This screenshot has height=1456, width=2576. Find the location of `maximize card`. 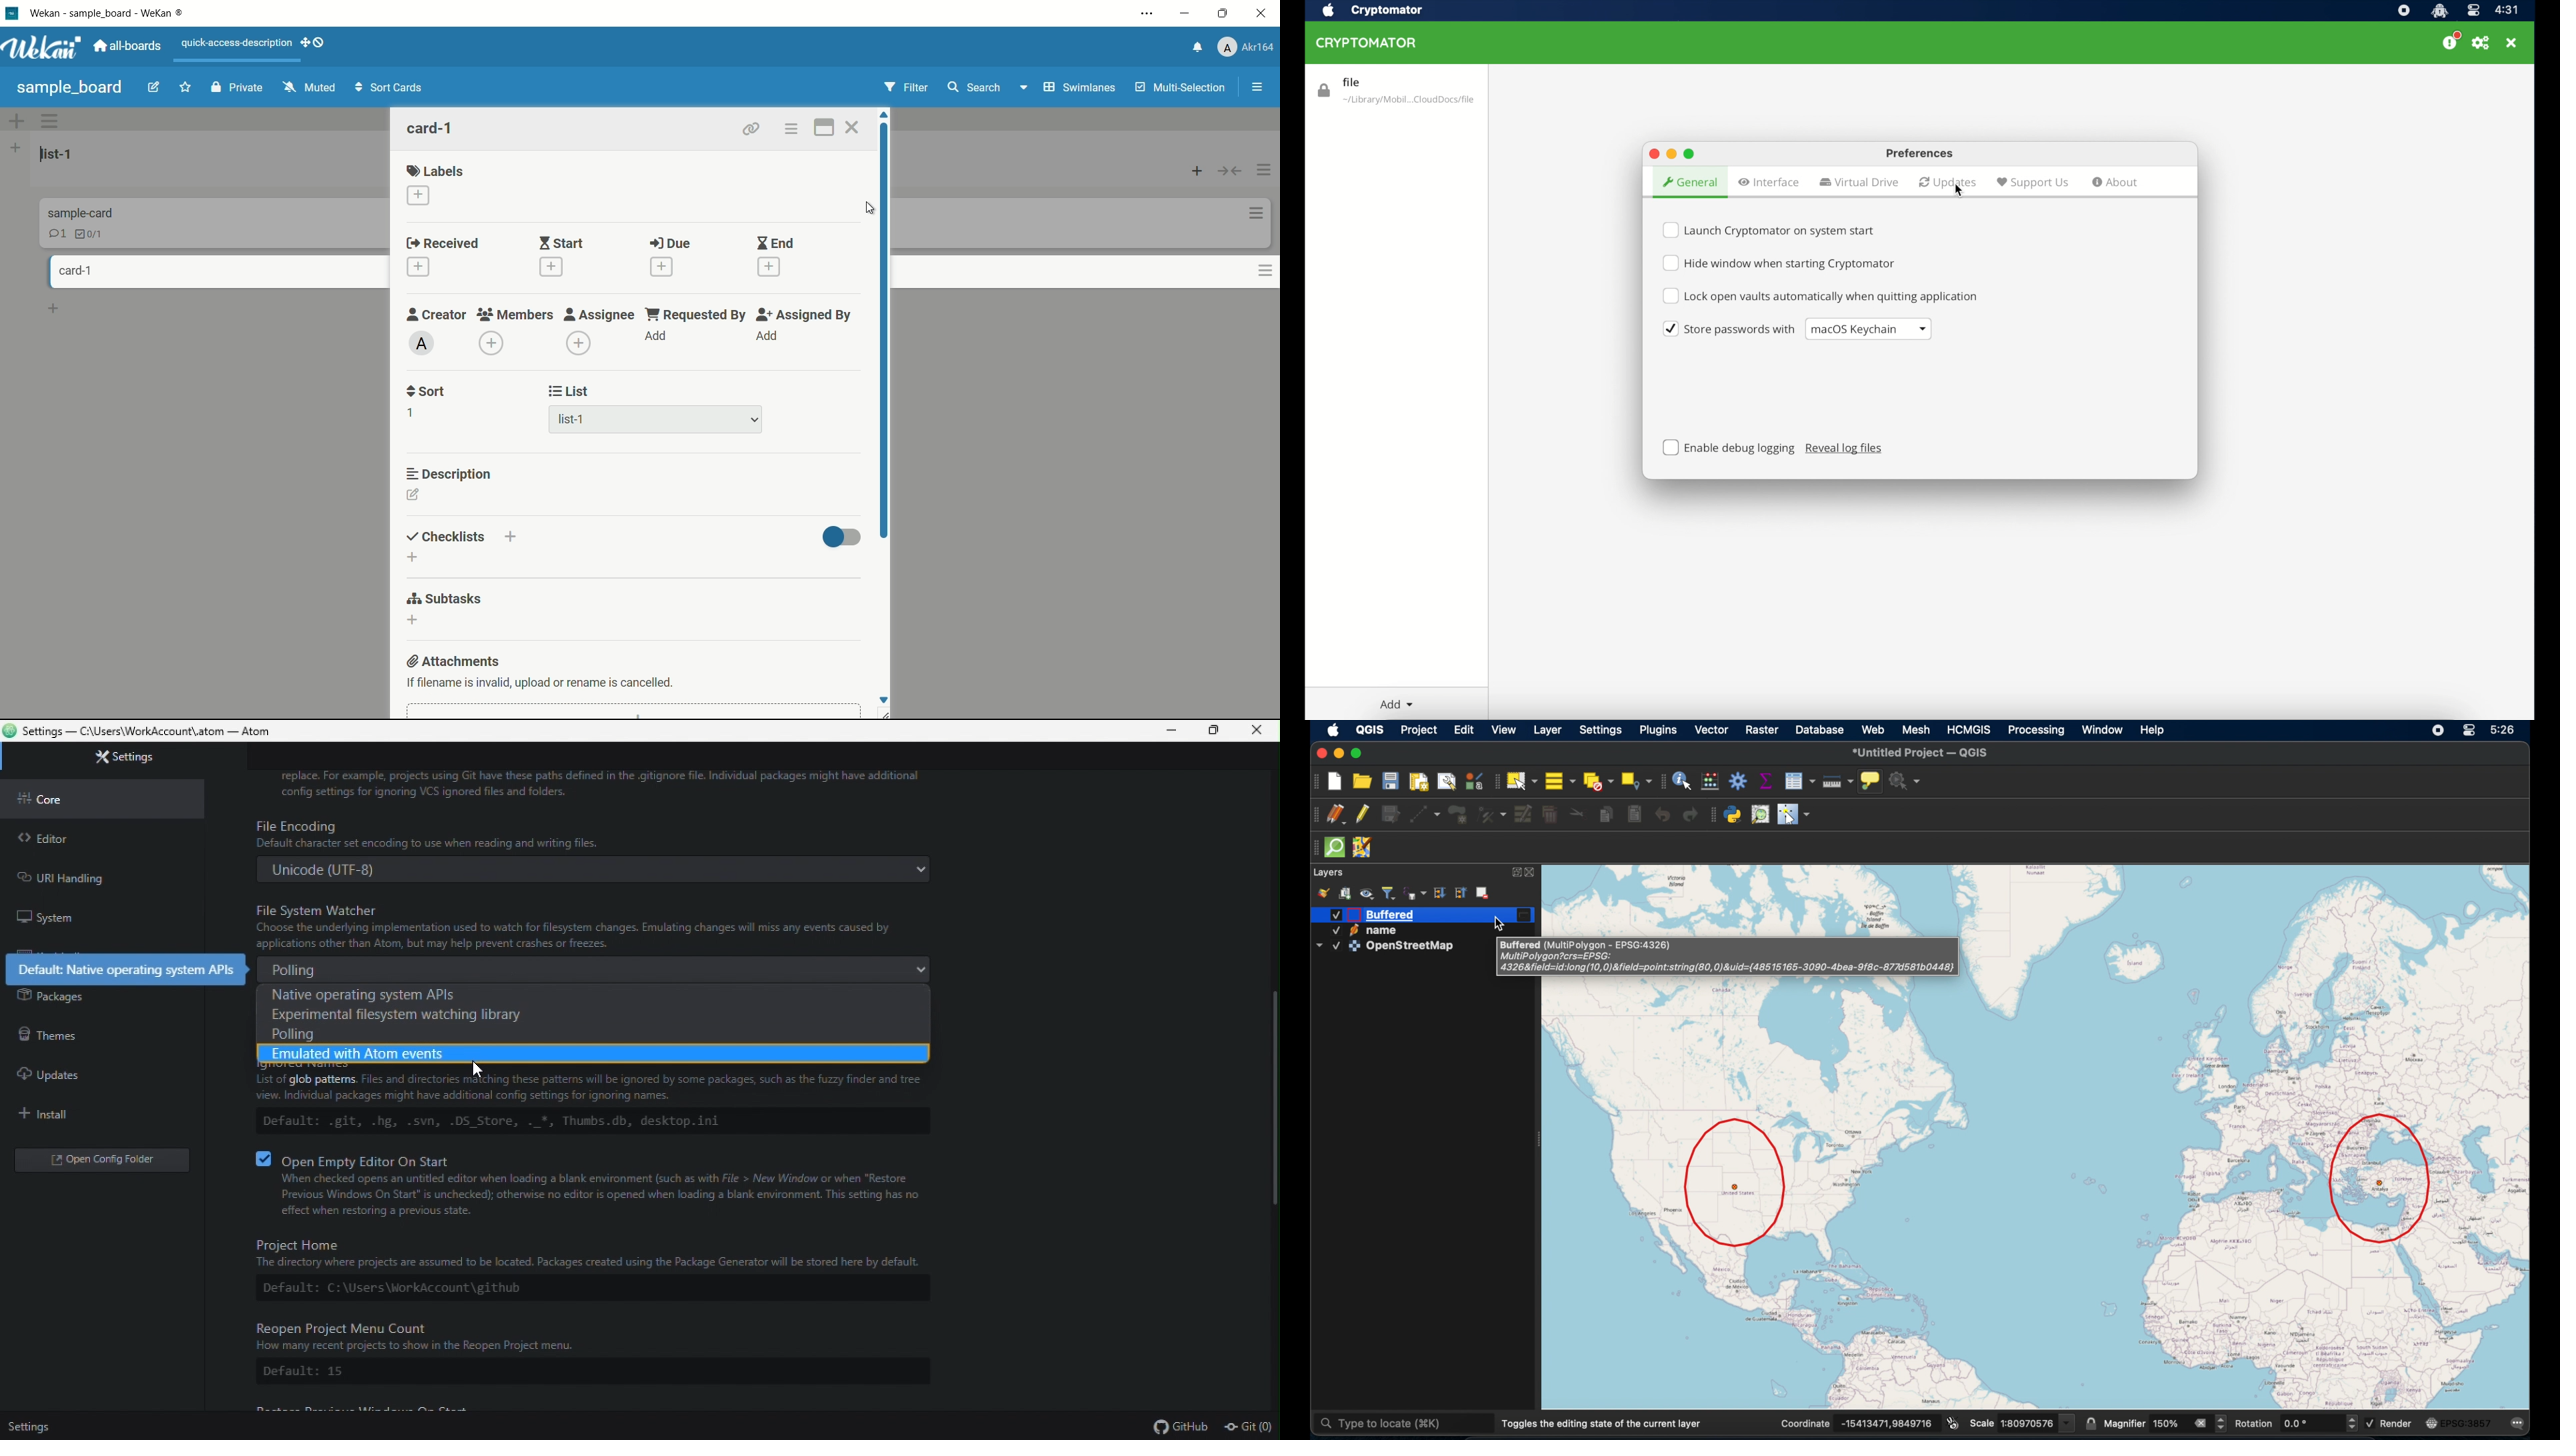

maximize card is located at coordinates (825, 127).